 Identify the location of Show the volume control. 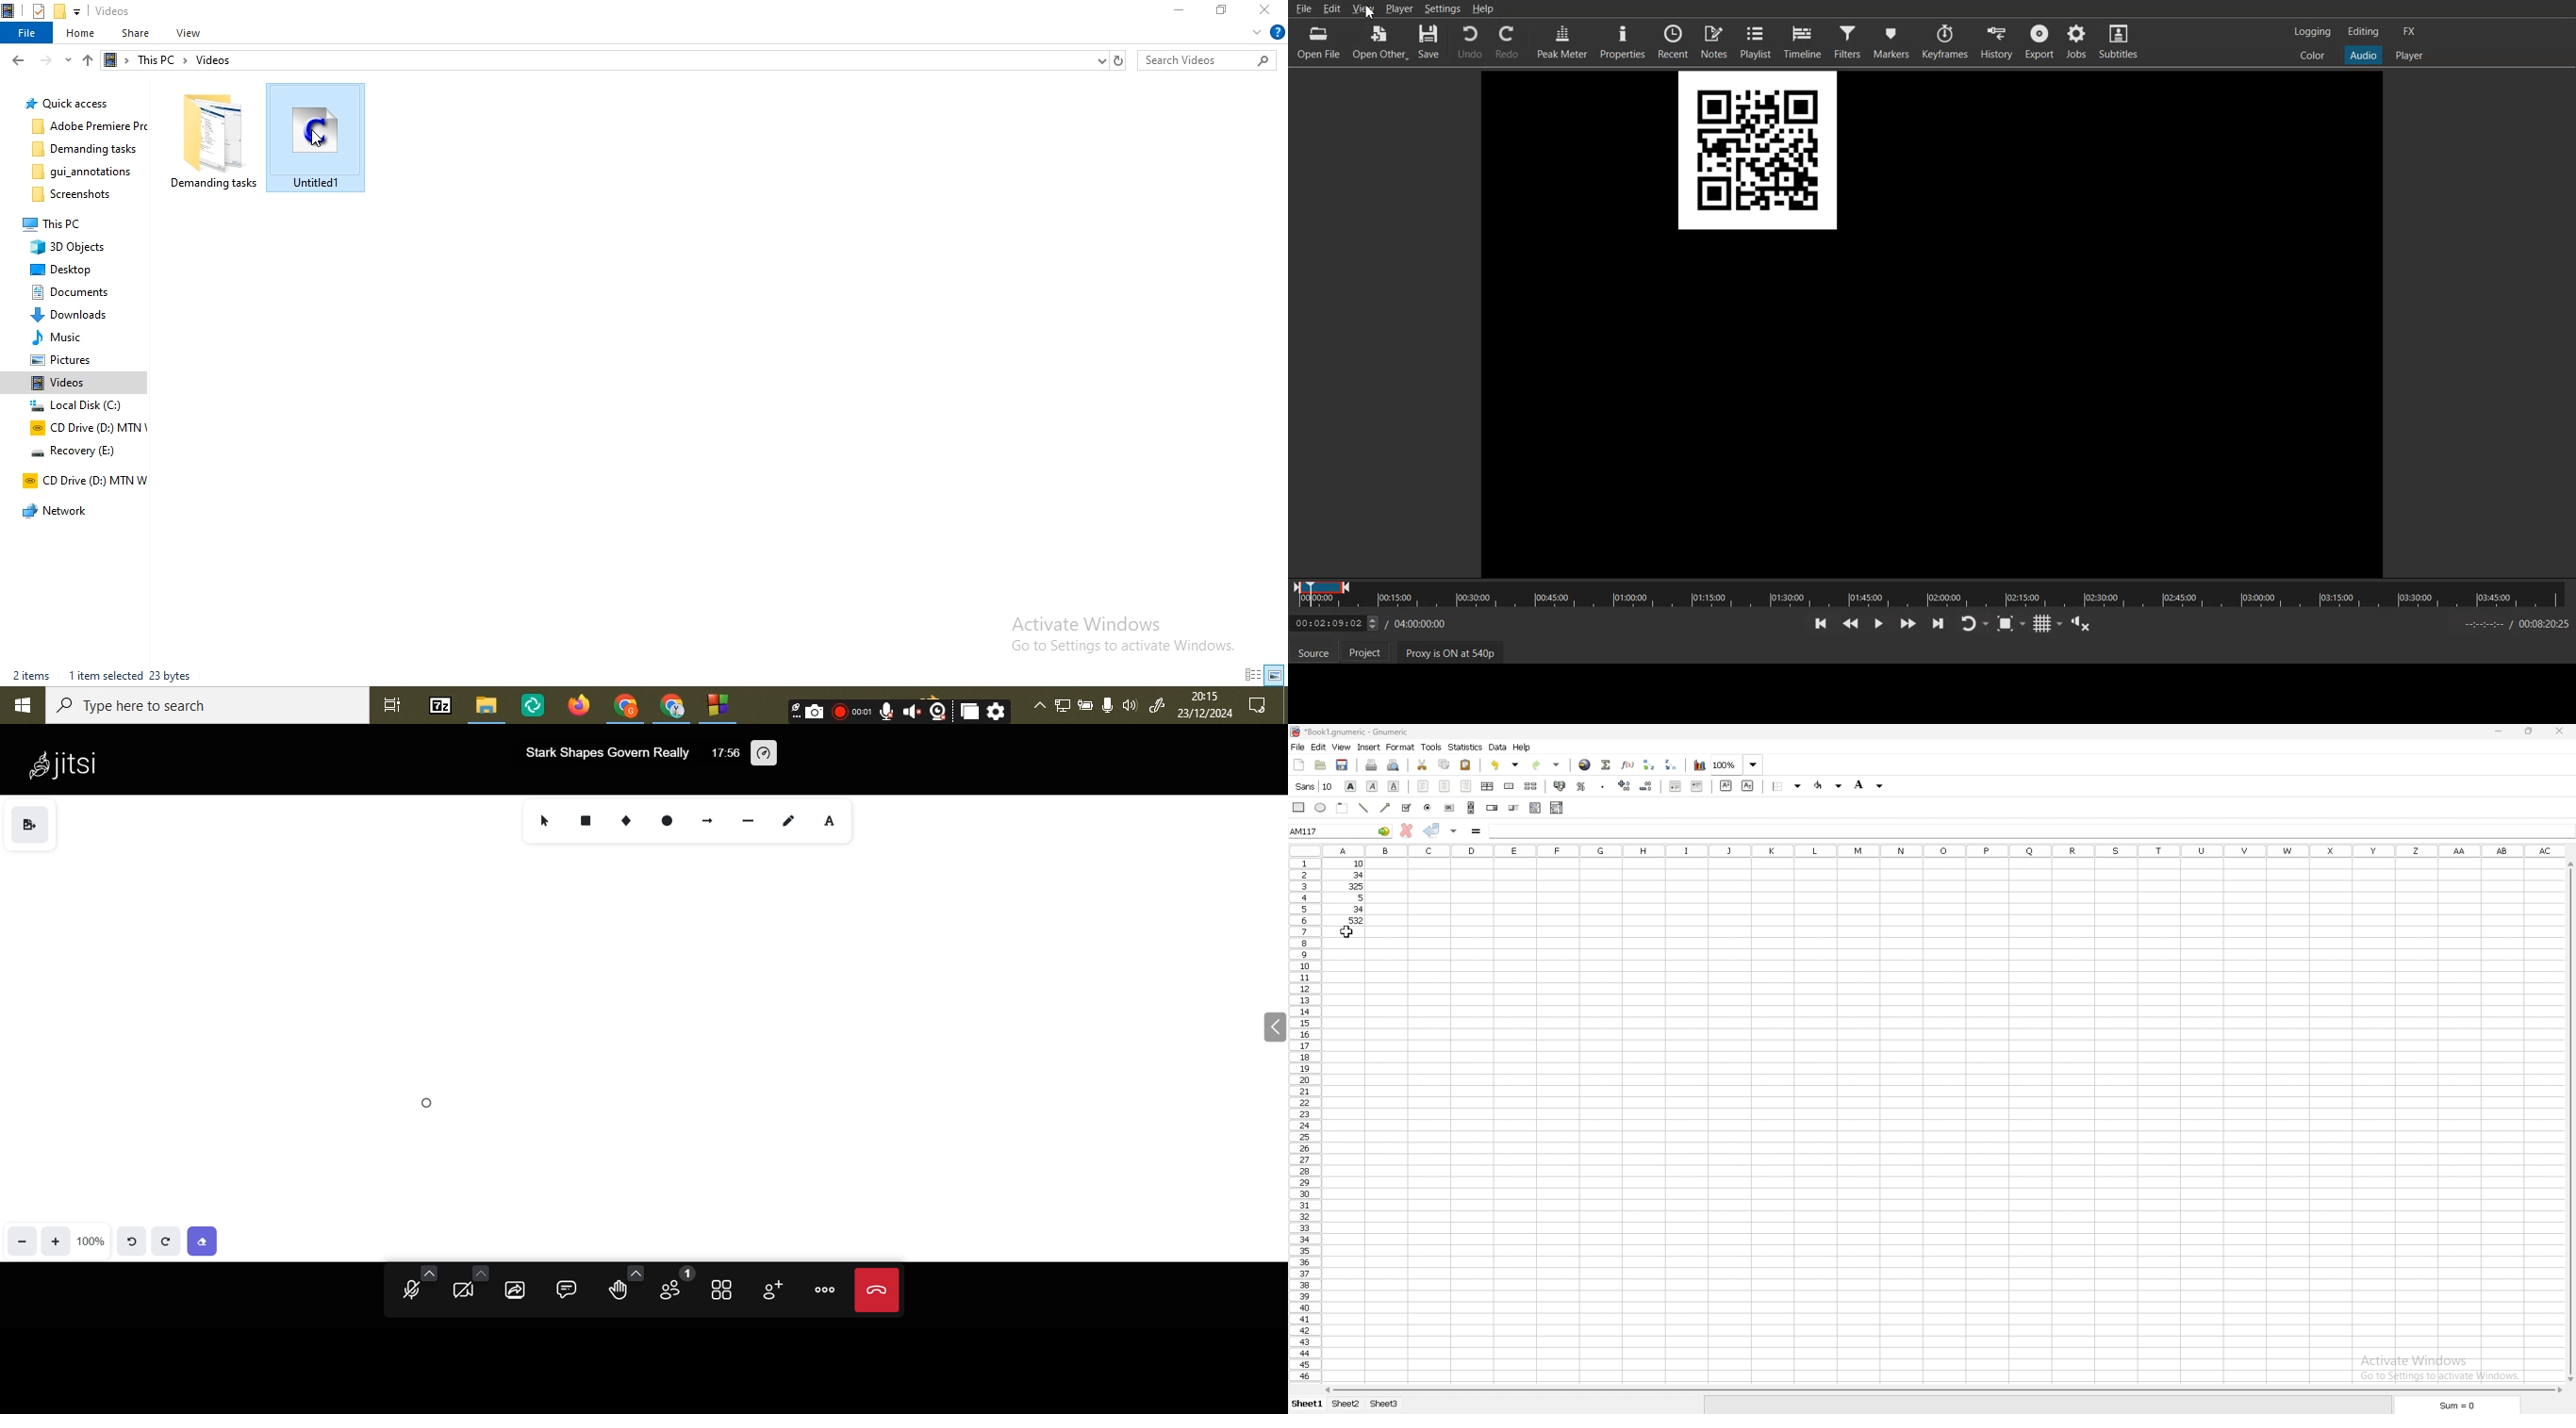
(2082, 623).